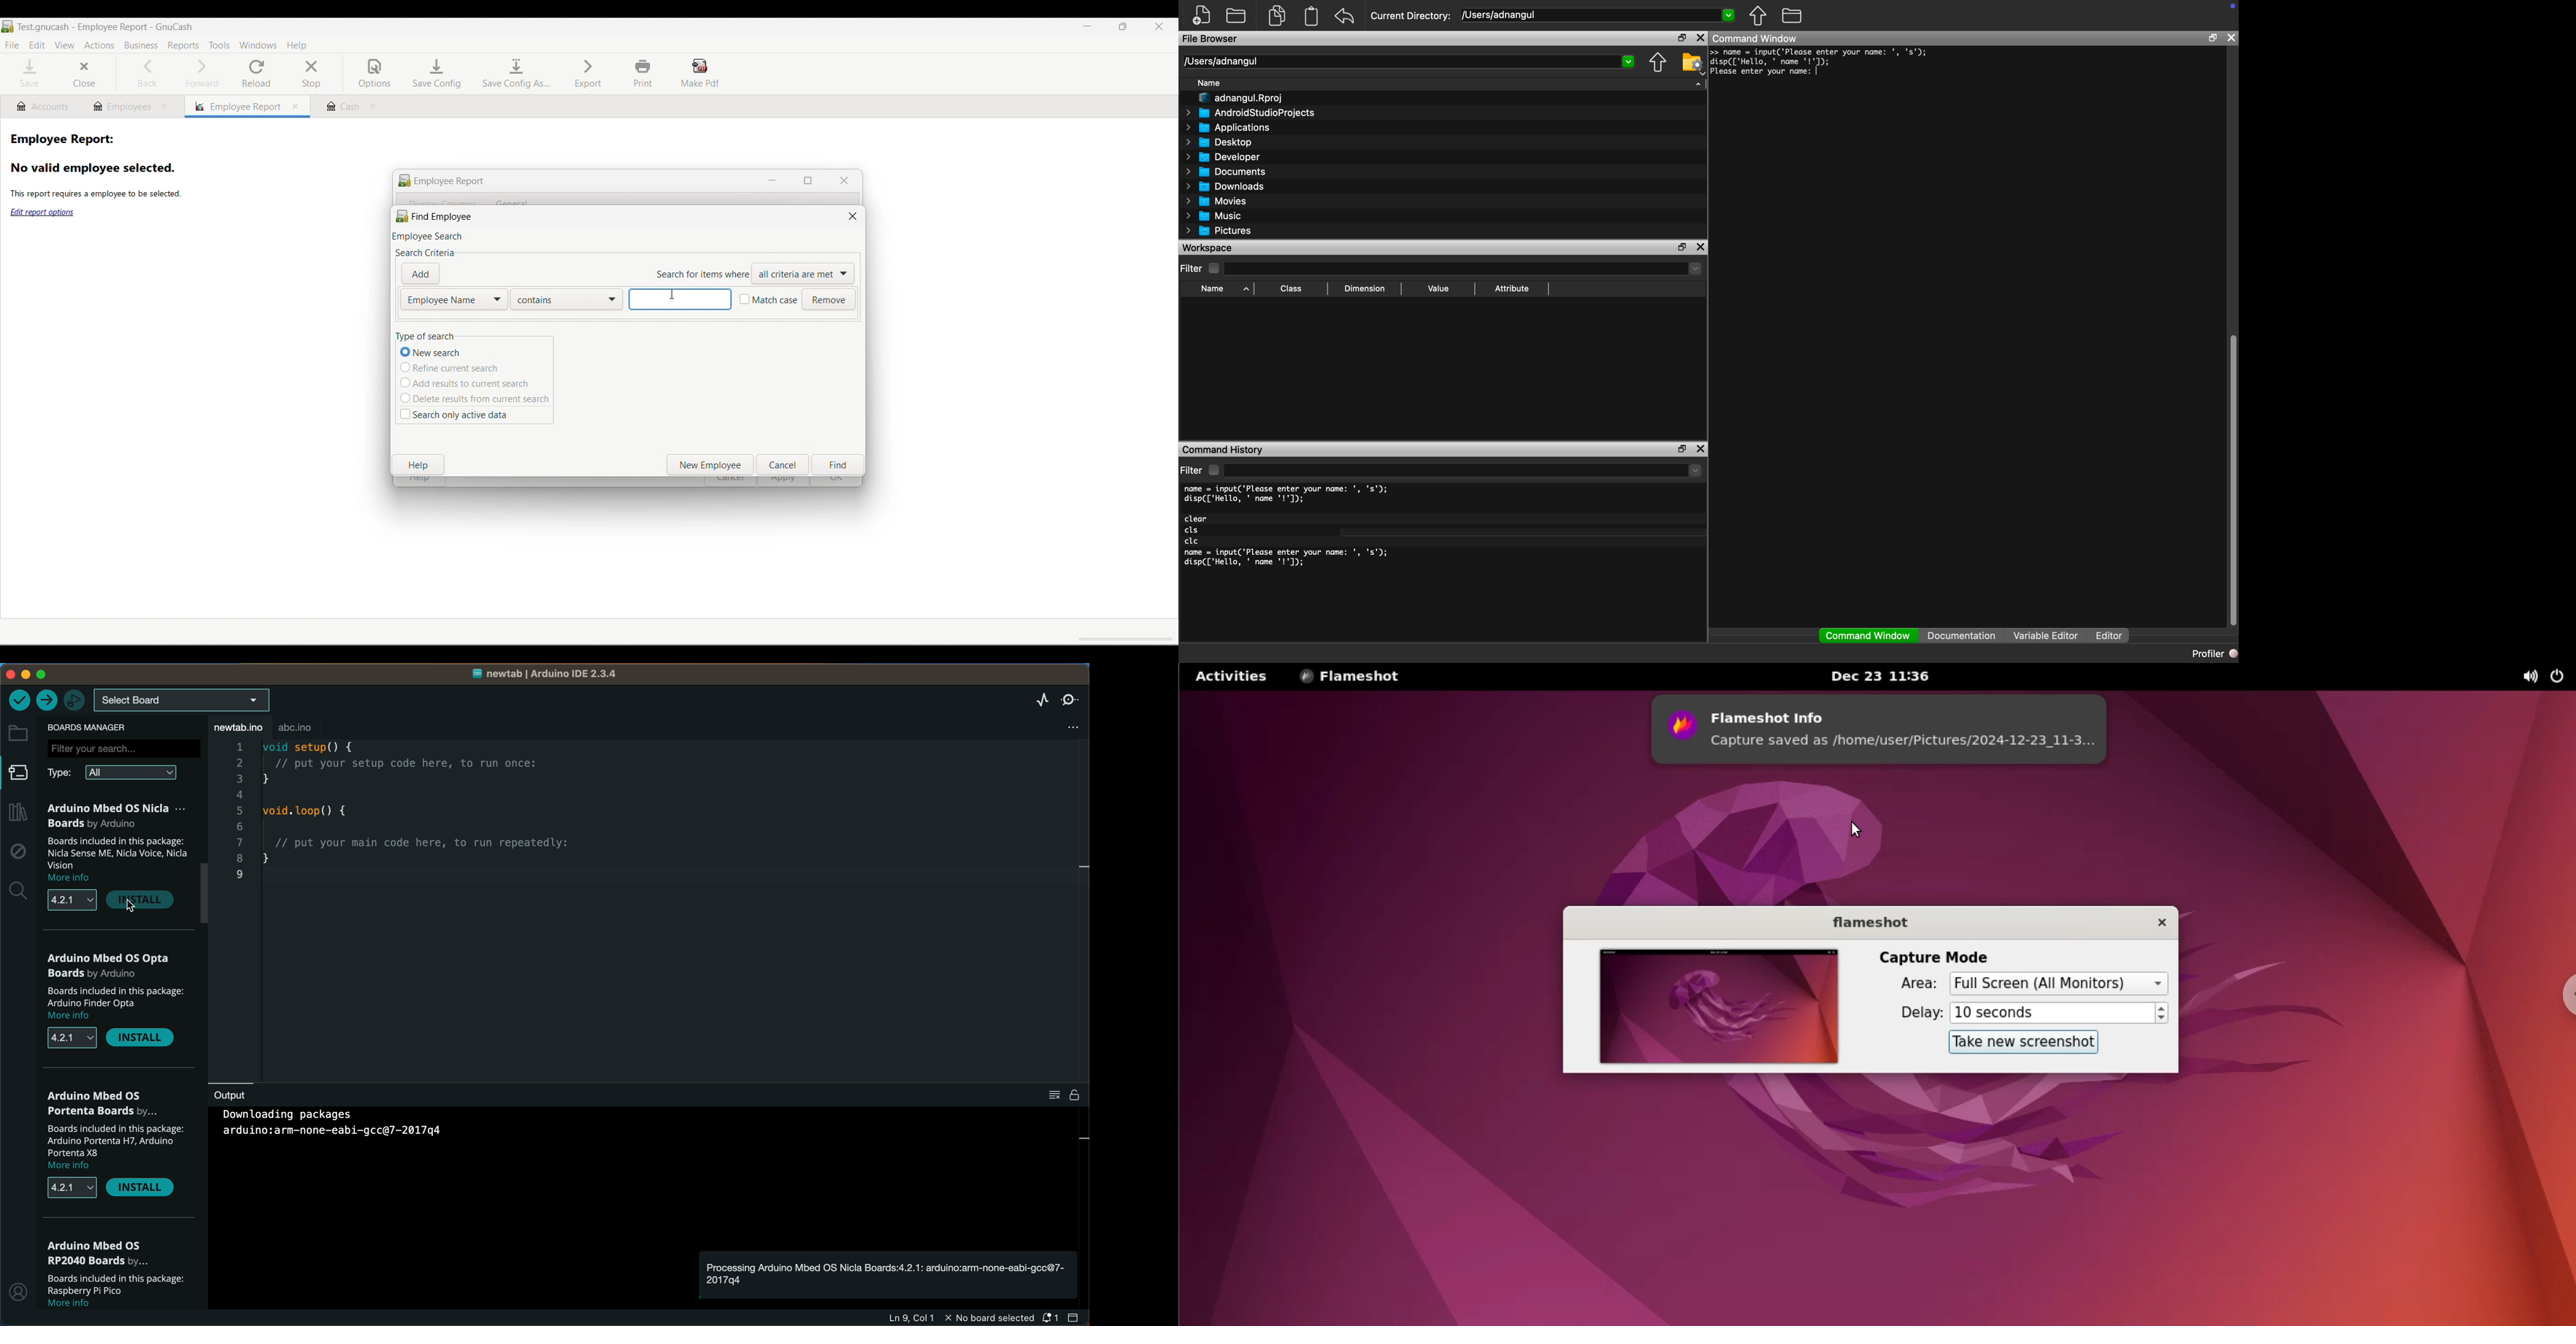 This screenshot has height=1344, width=2576. I want to click on Find, so click(837, 465).